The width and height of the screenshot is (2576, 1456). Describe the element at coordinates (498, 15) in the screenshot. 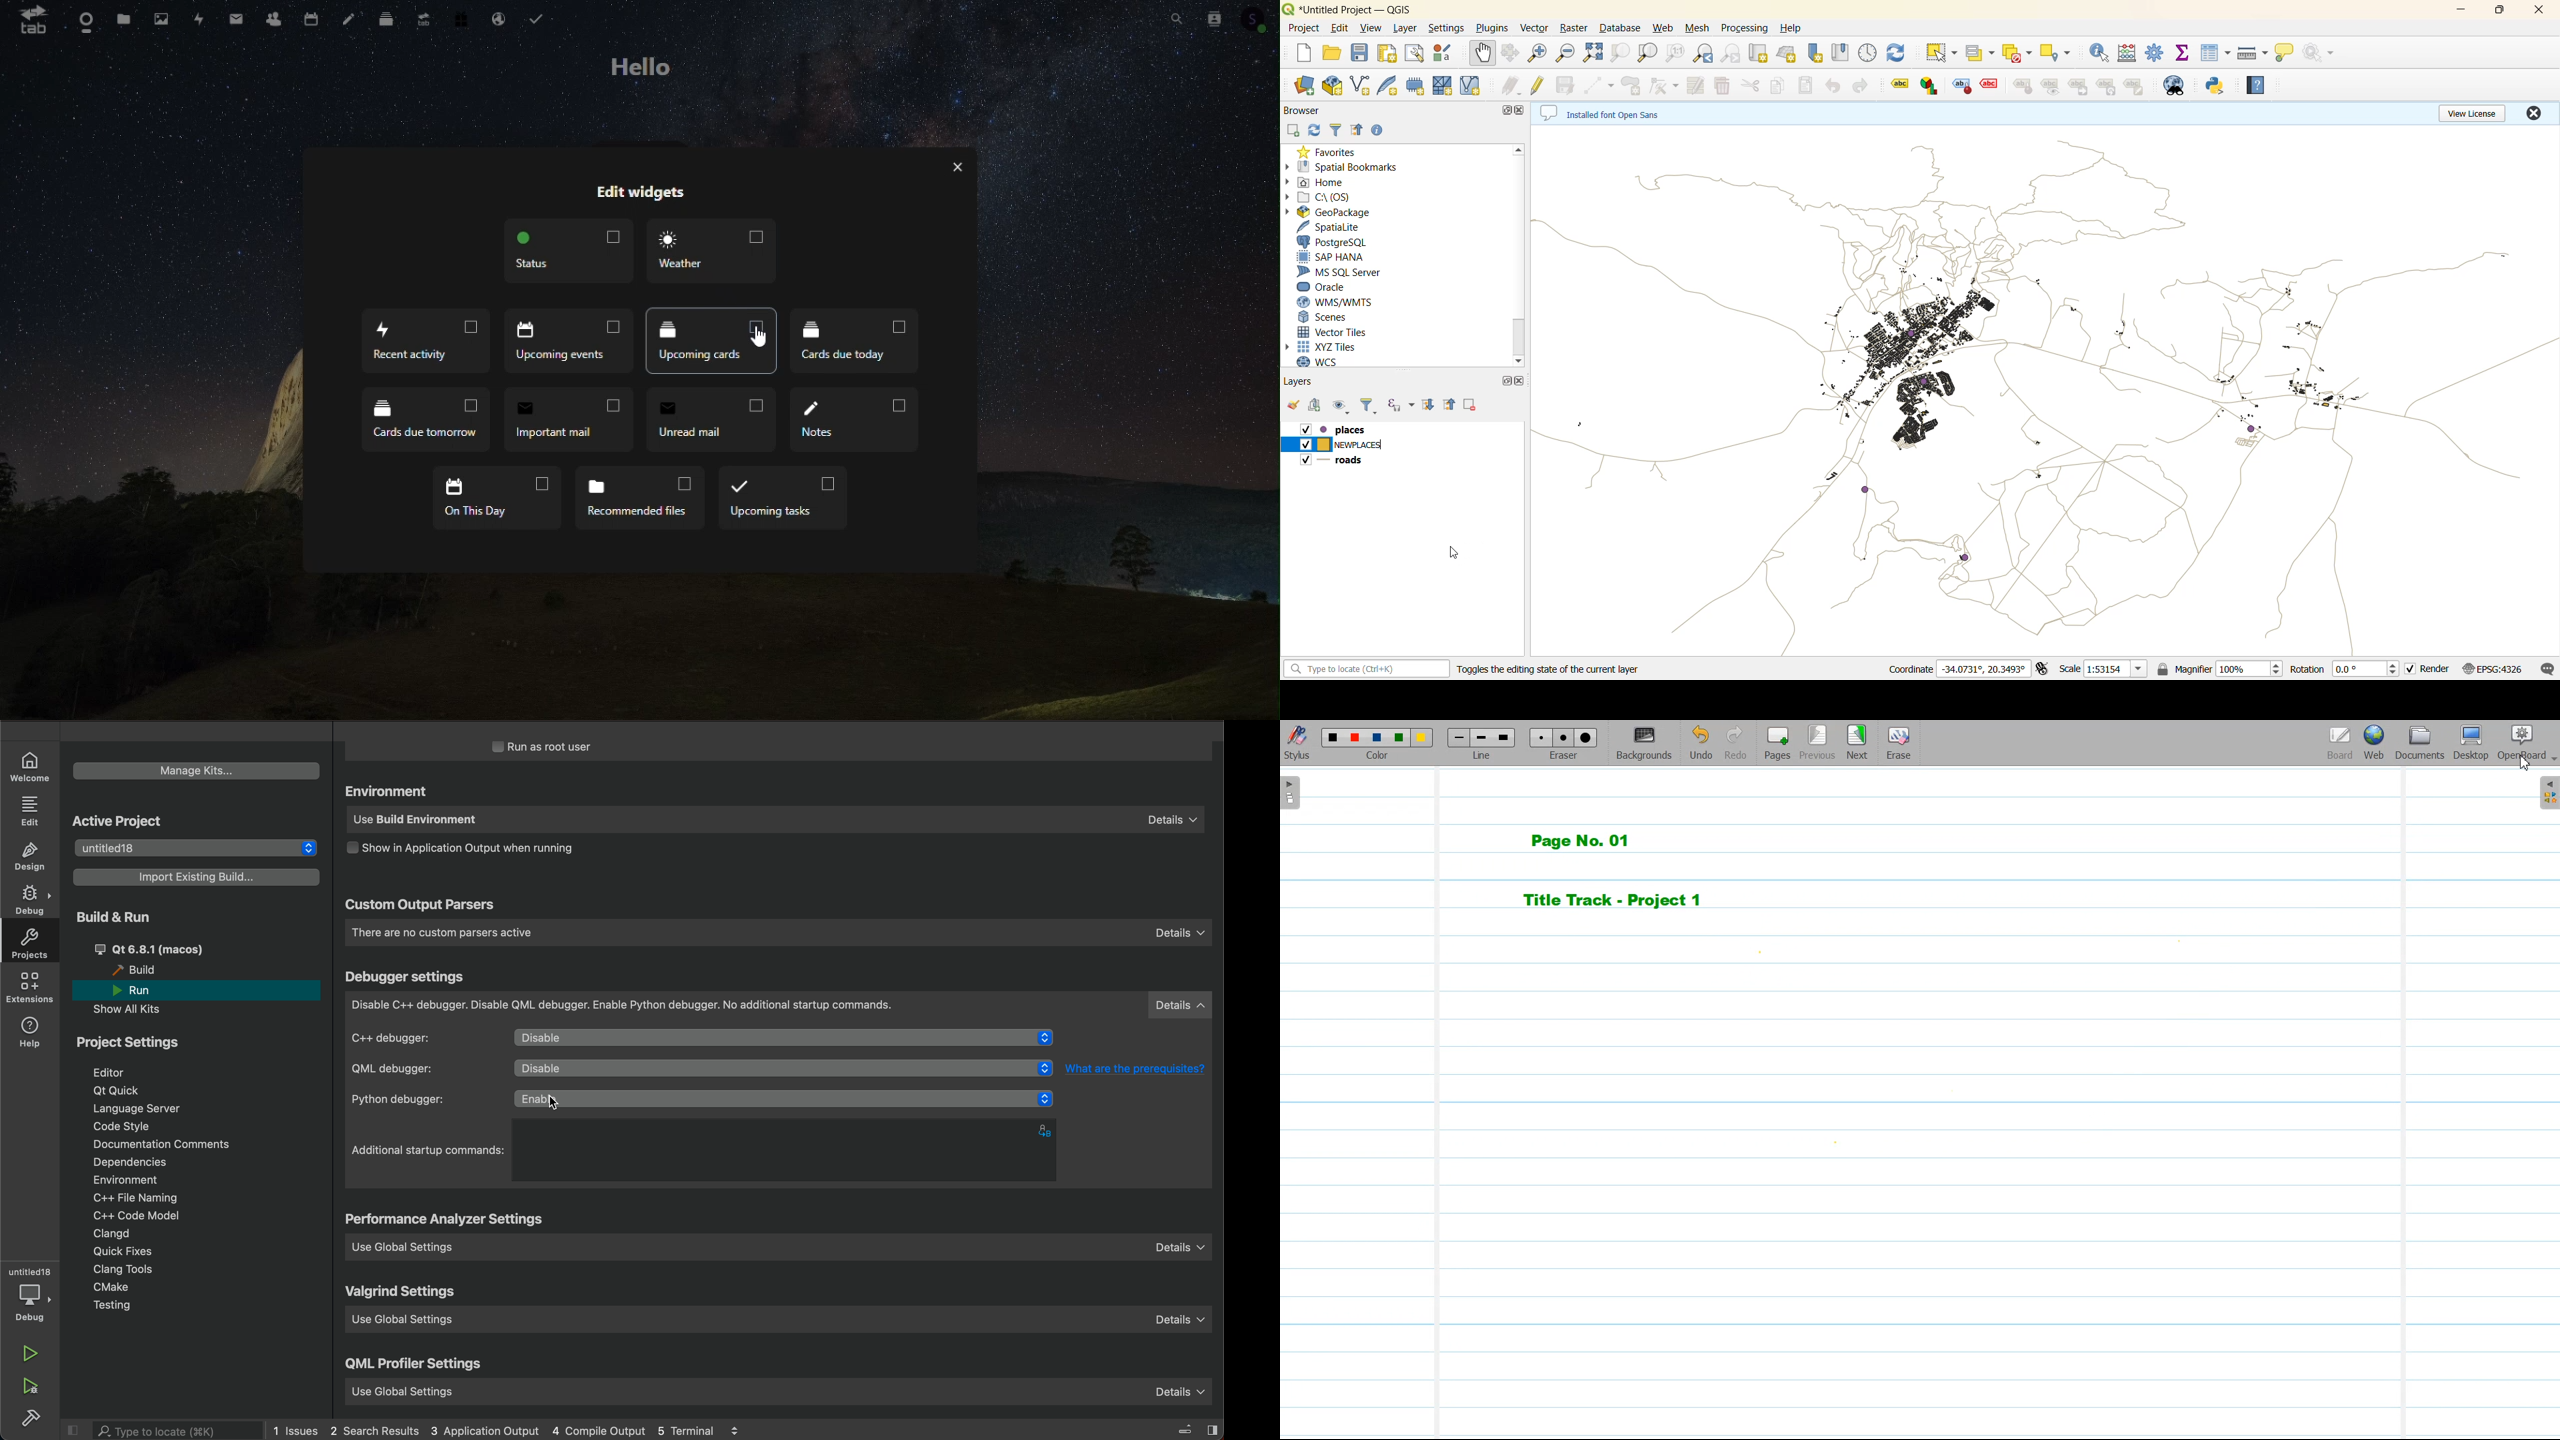

I see `Email hosting` at that location.